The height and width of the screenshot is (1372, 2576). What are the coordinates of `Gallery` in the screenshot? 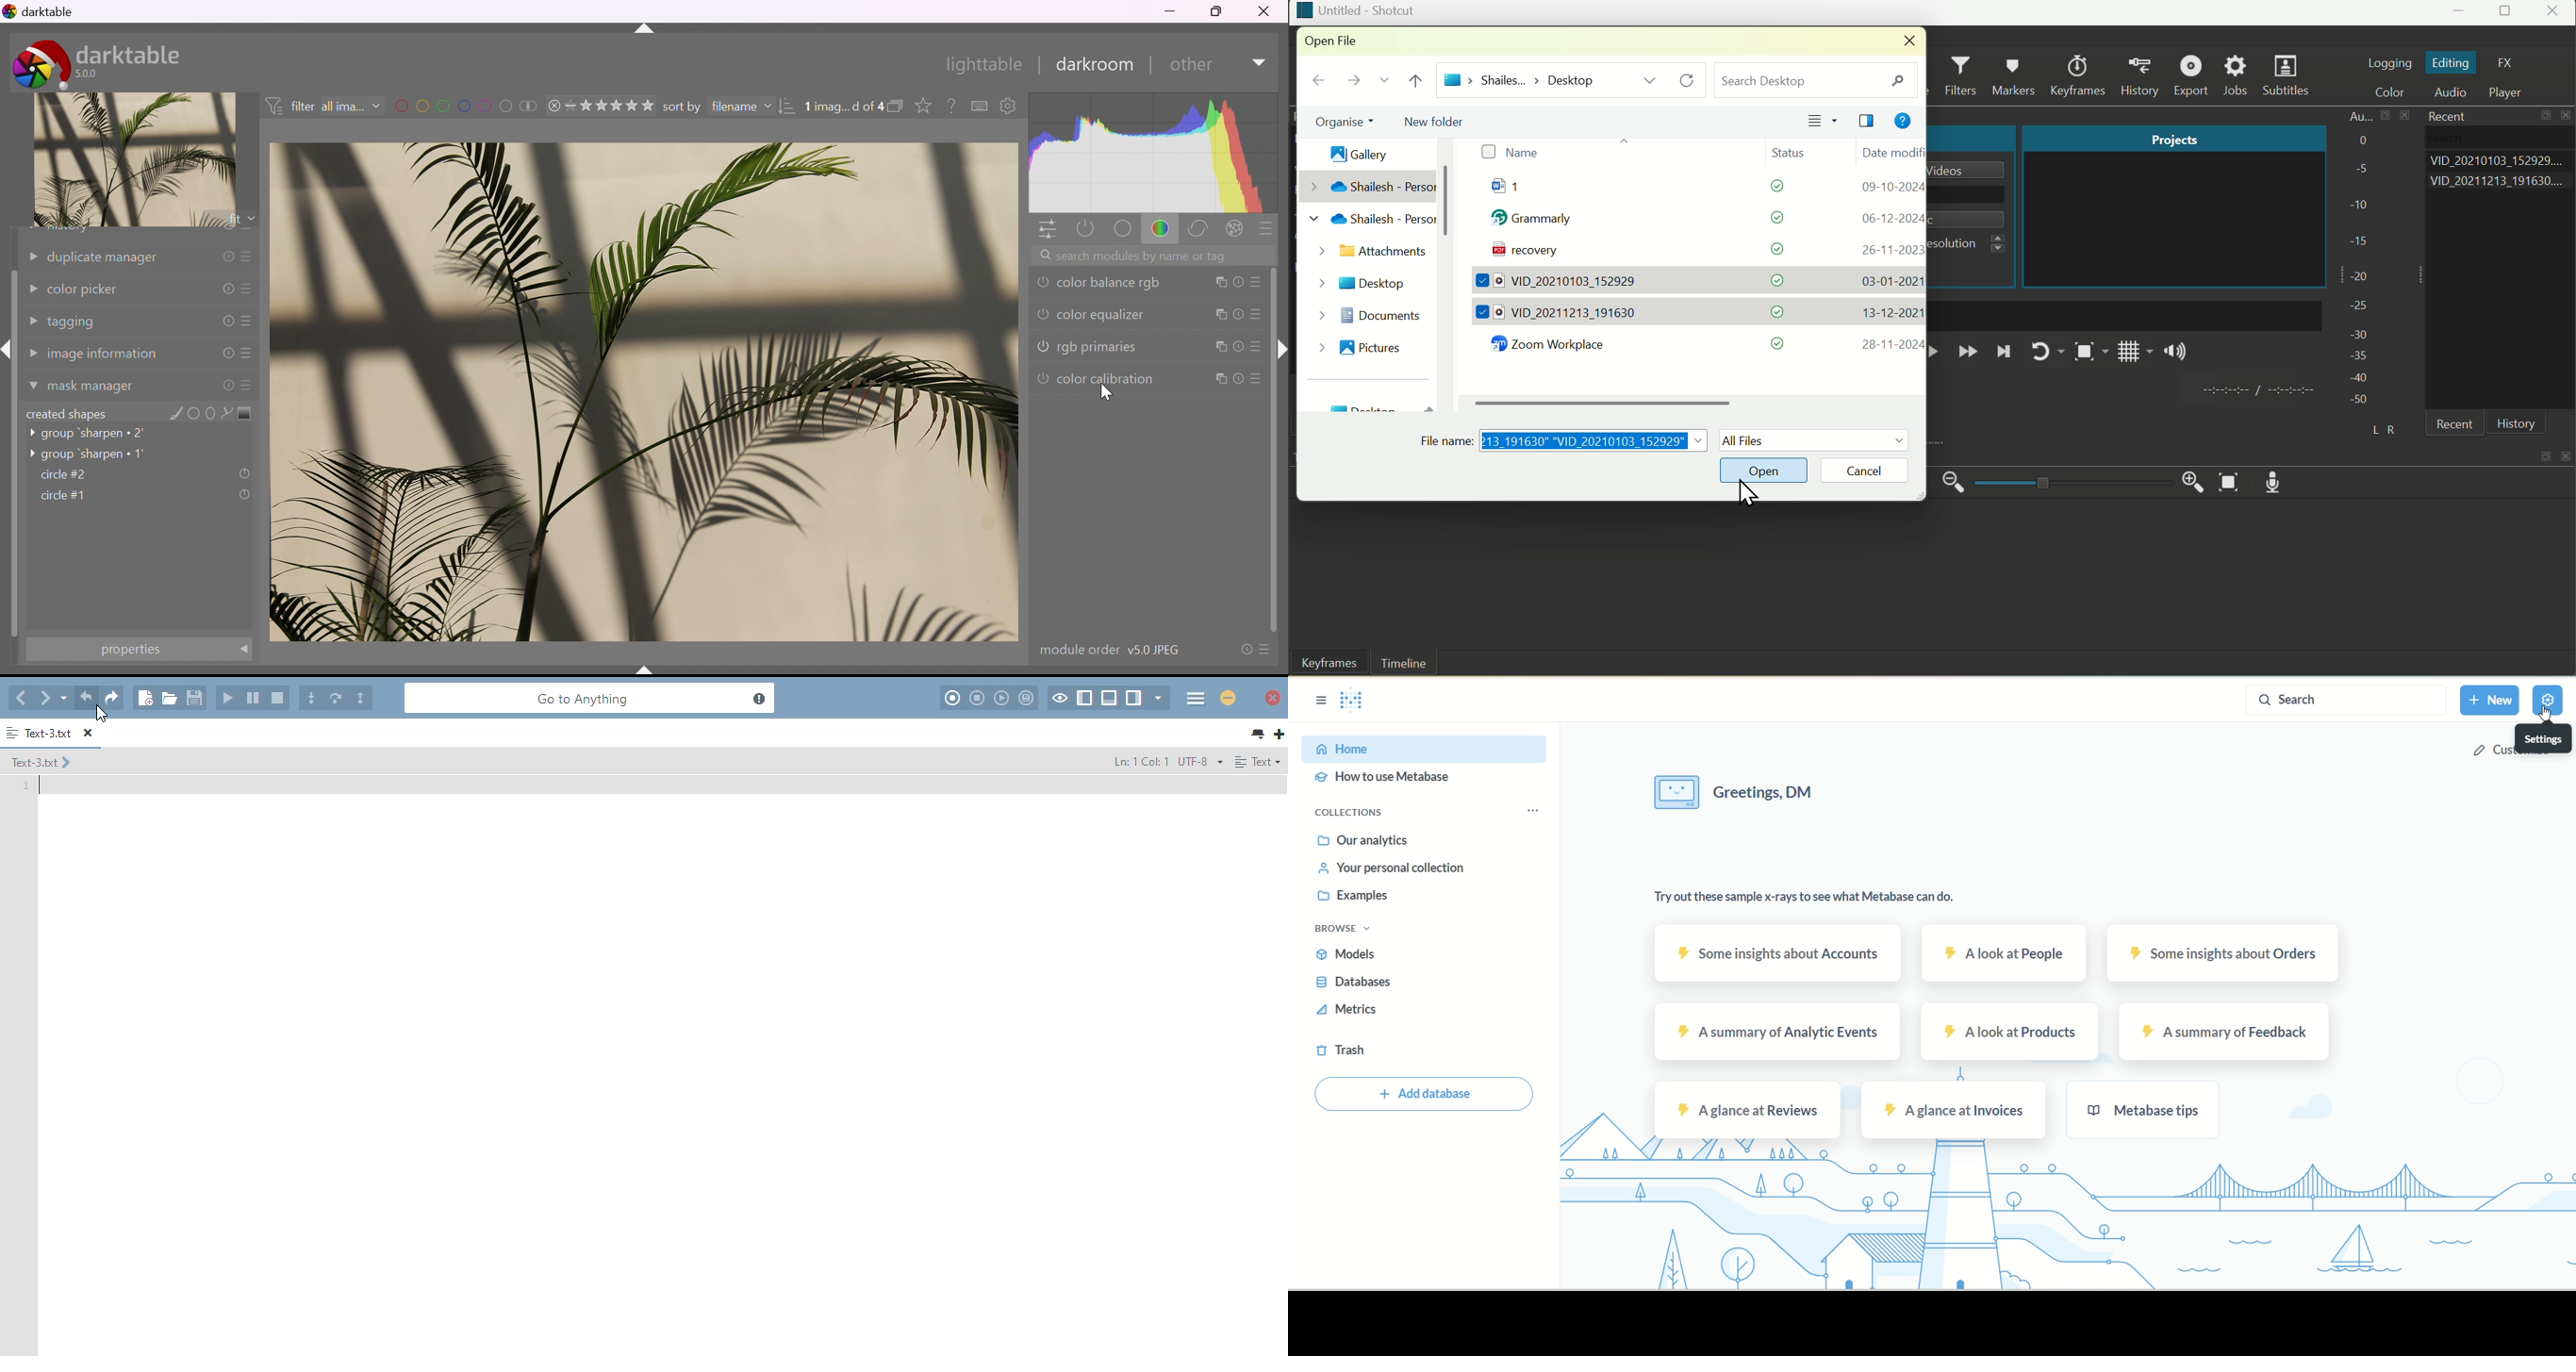 It's located at (1352, 150).